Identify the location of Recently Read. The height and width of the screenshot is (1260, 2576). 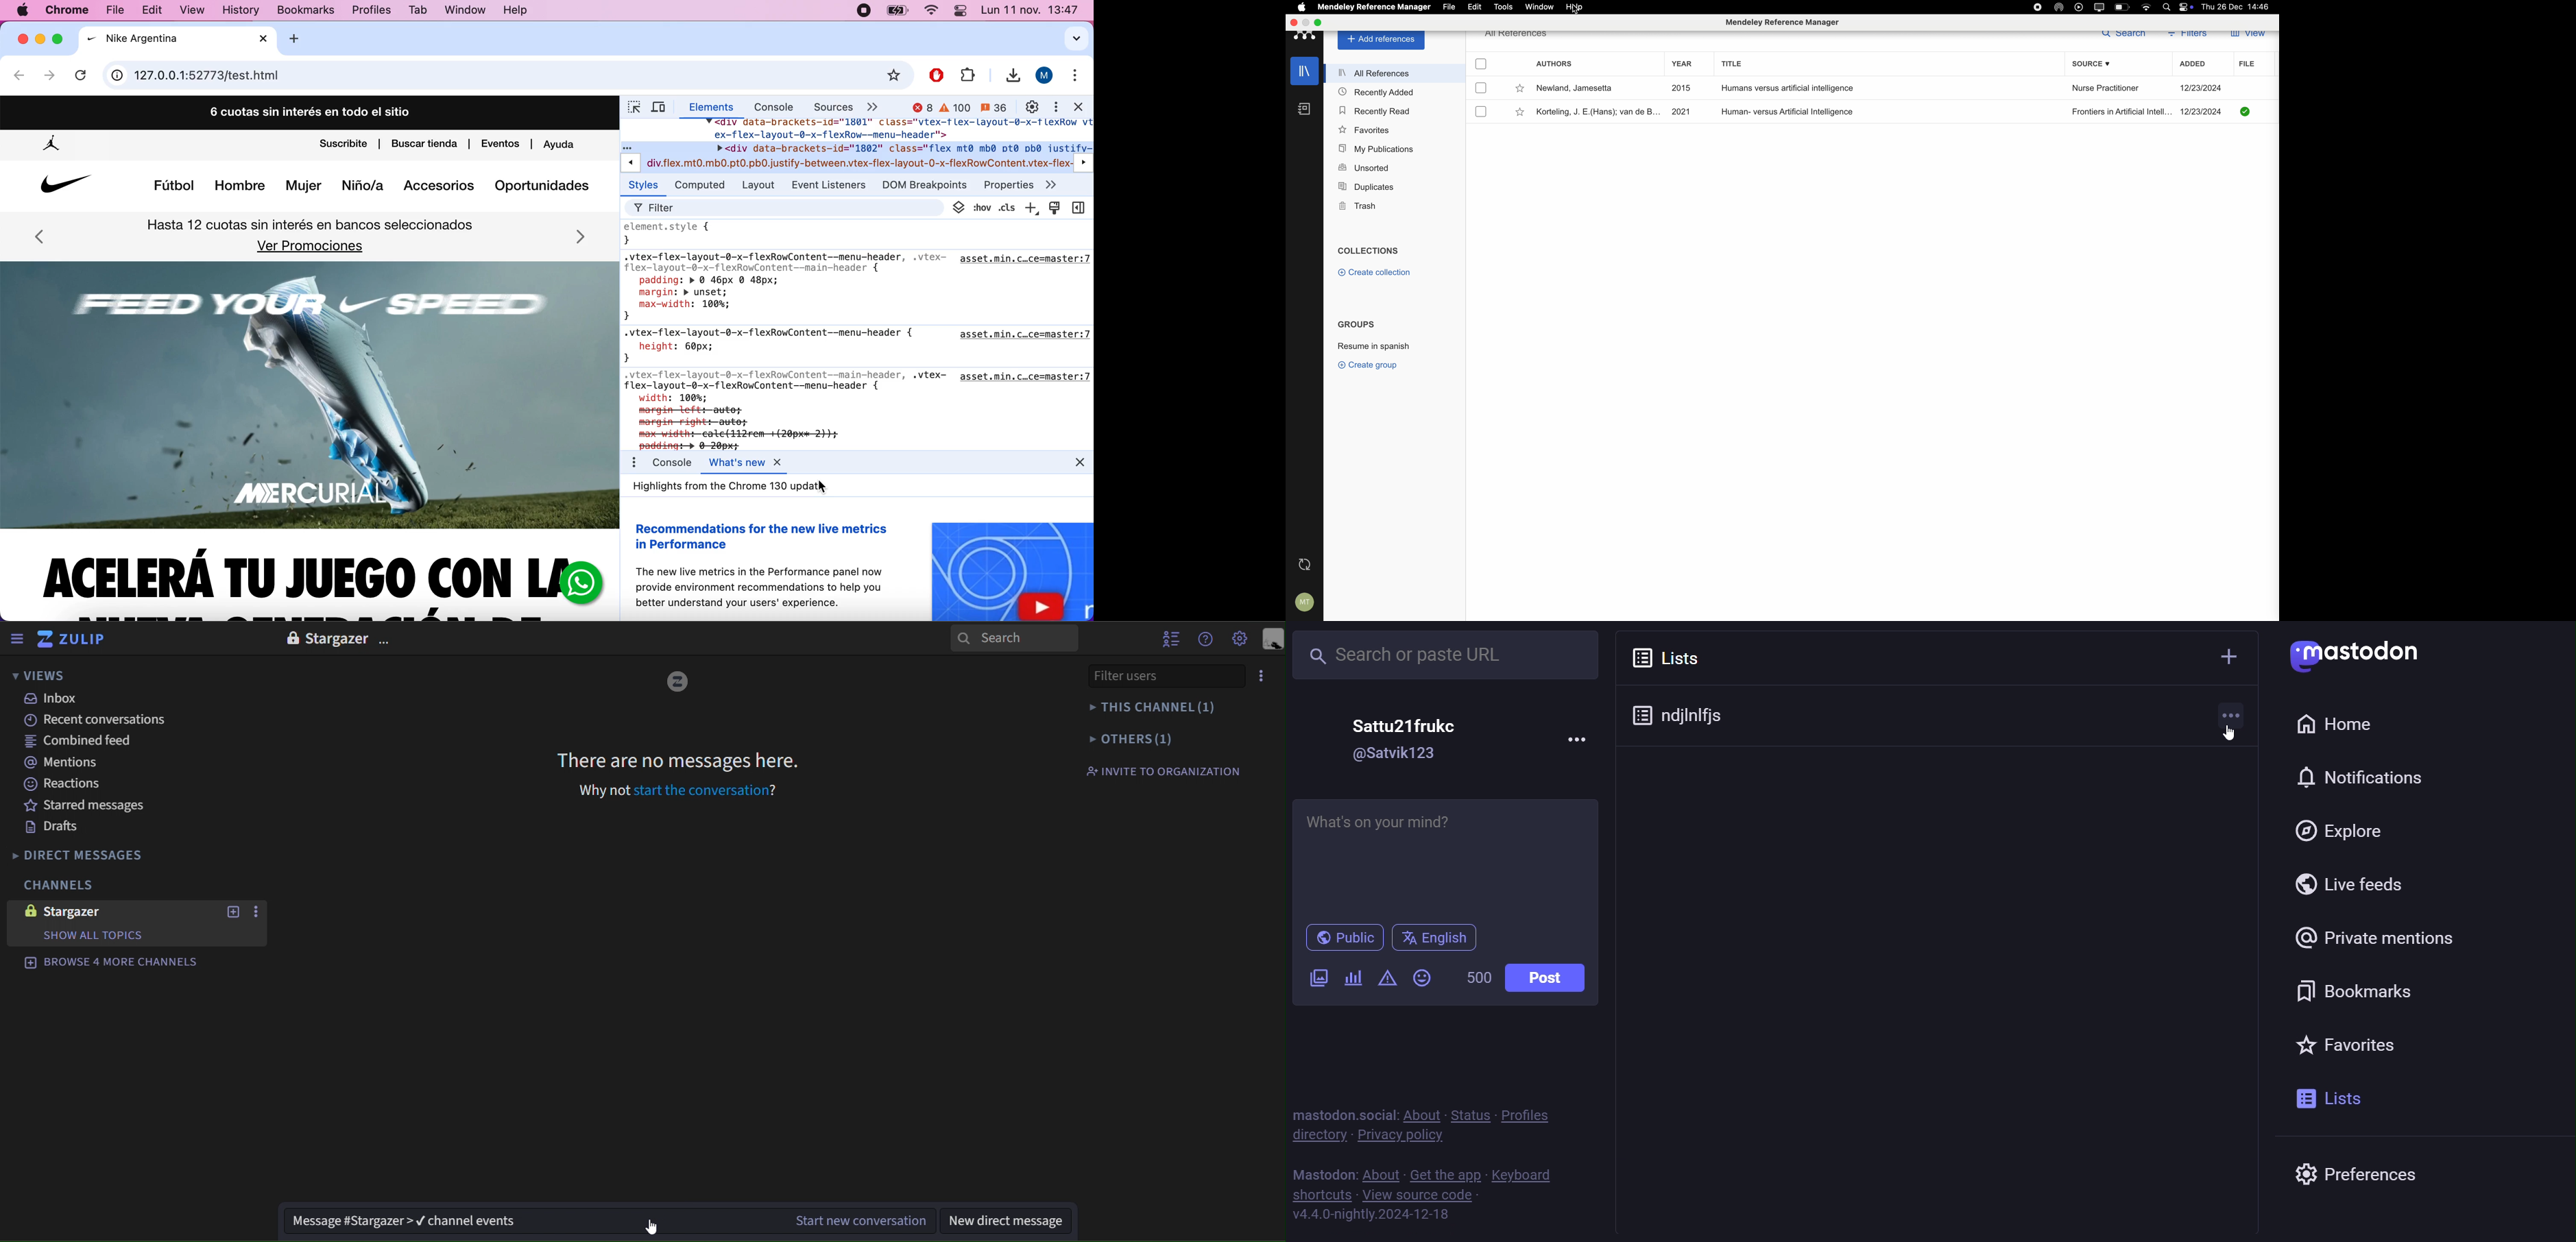
(1376, 110).